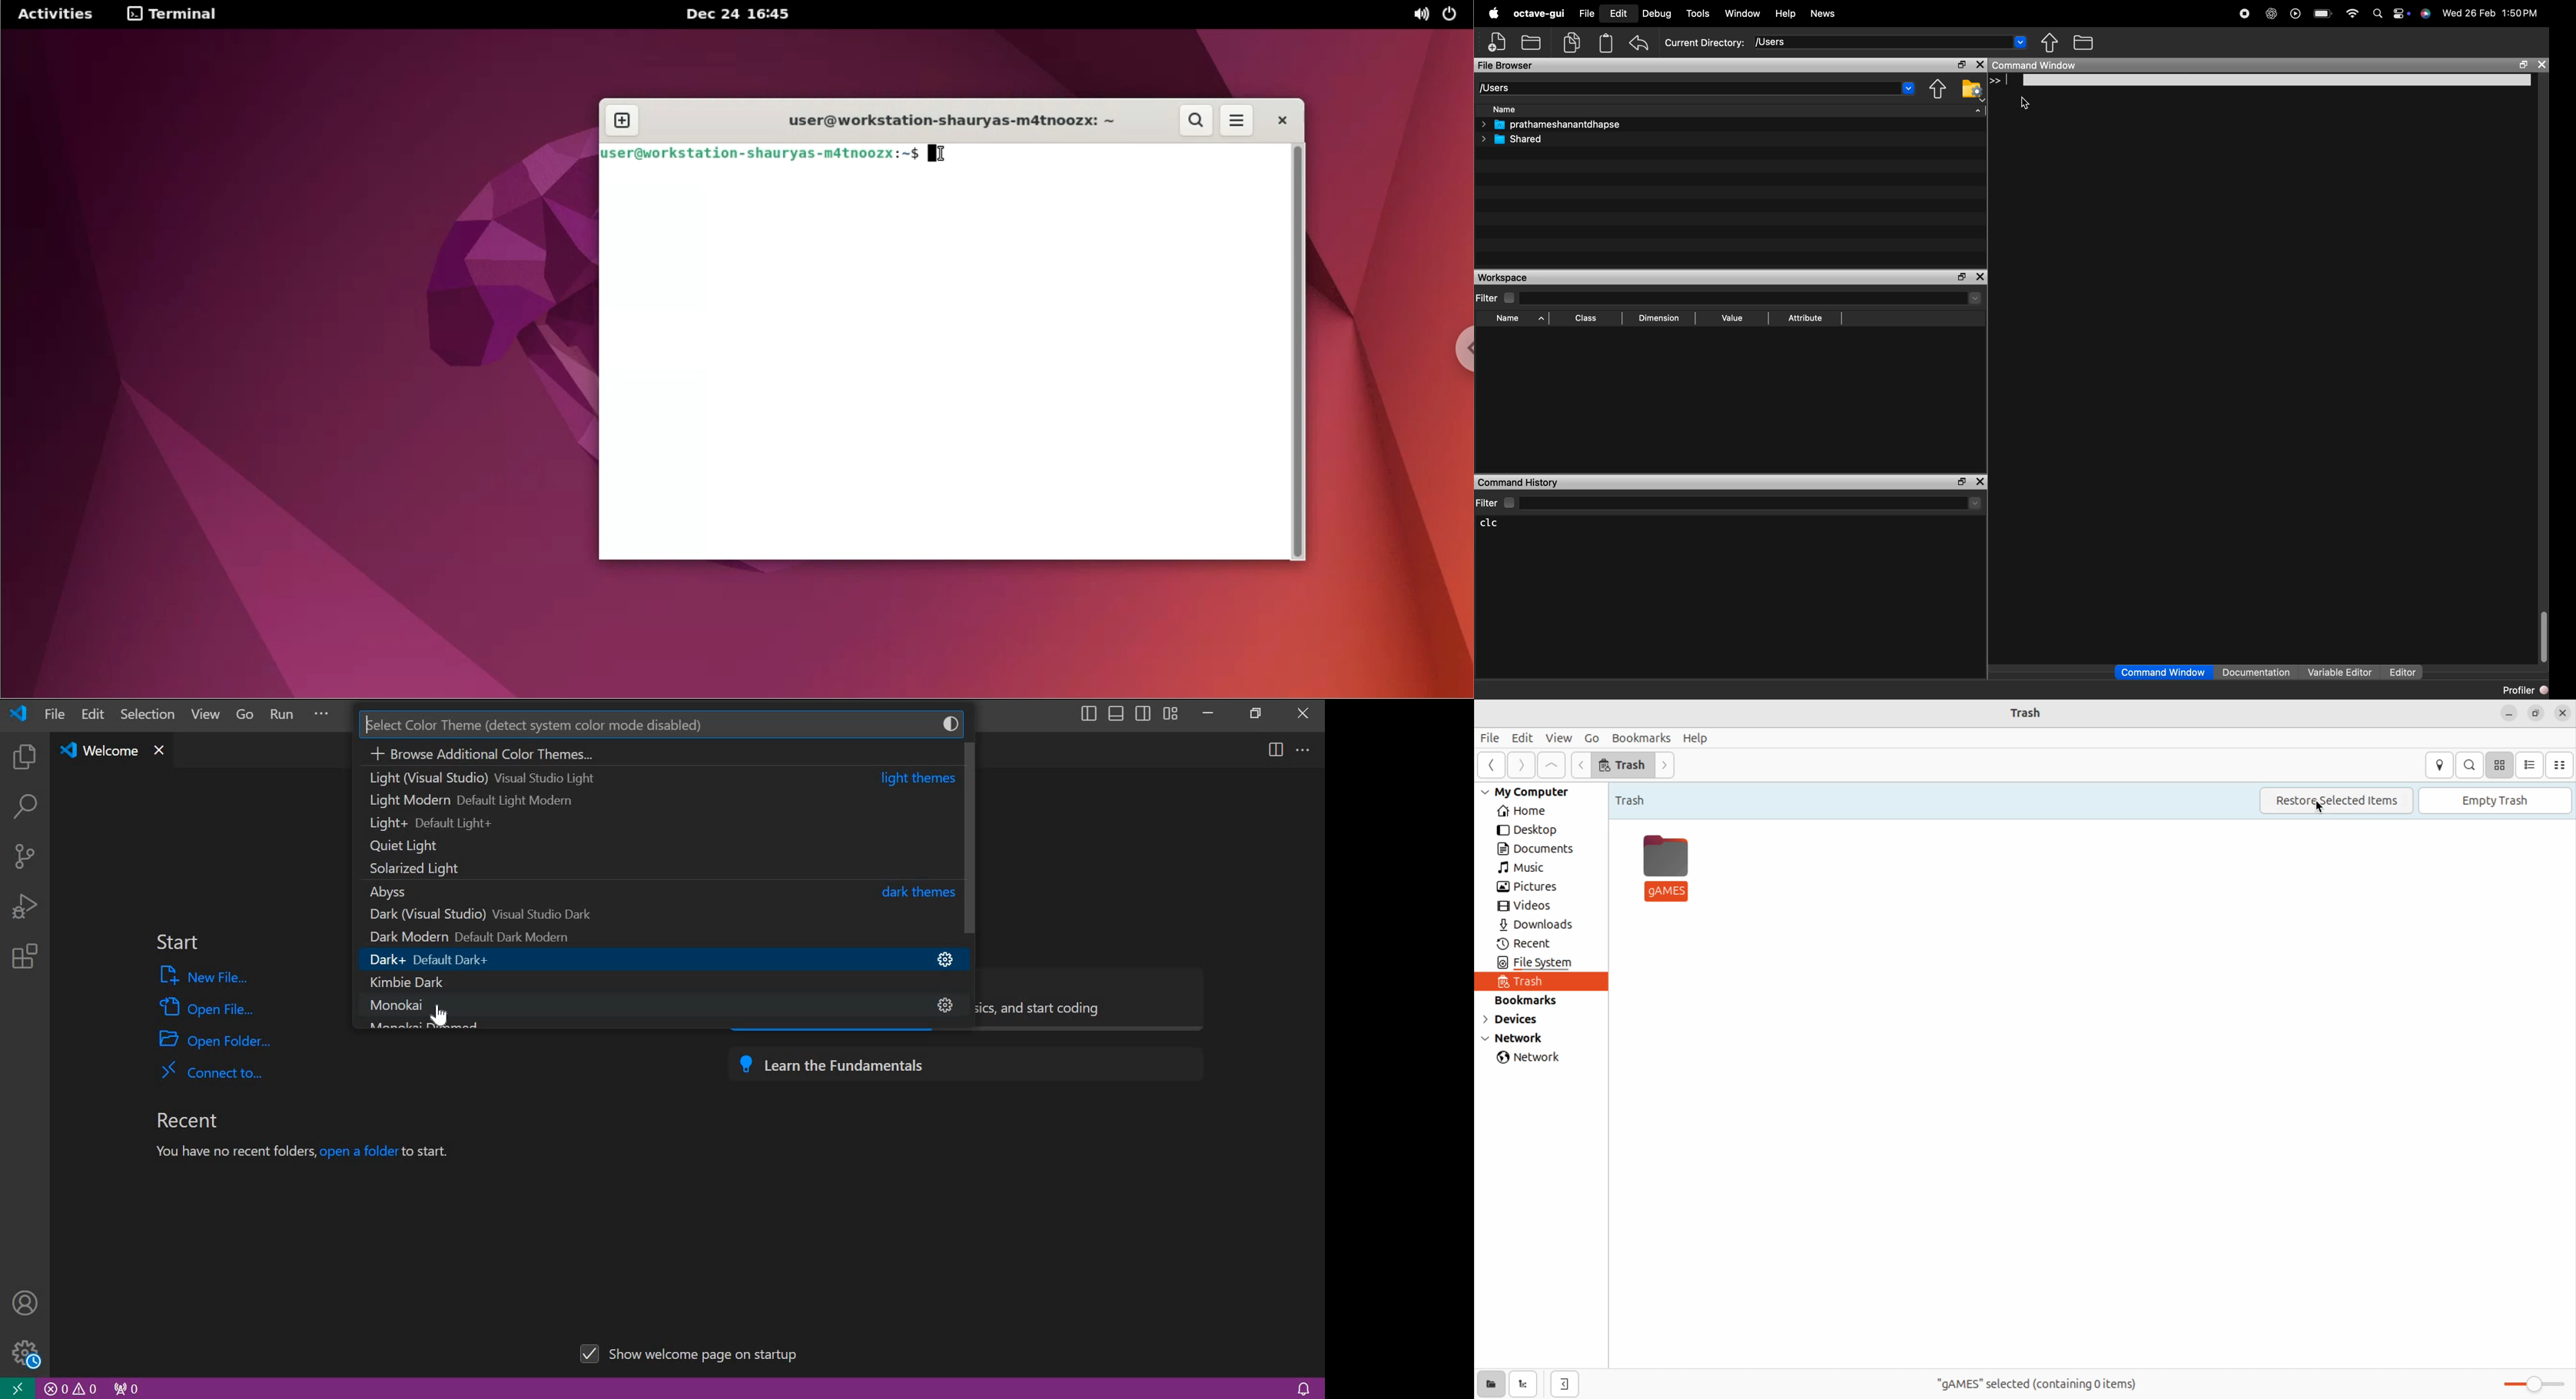 The height and width of the screenshot is (1400, 2576). I want to click on more actions, so click(1304, 749).